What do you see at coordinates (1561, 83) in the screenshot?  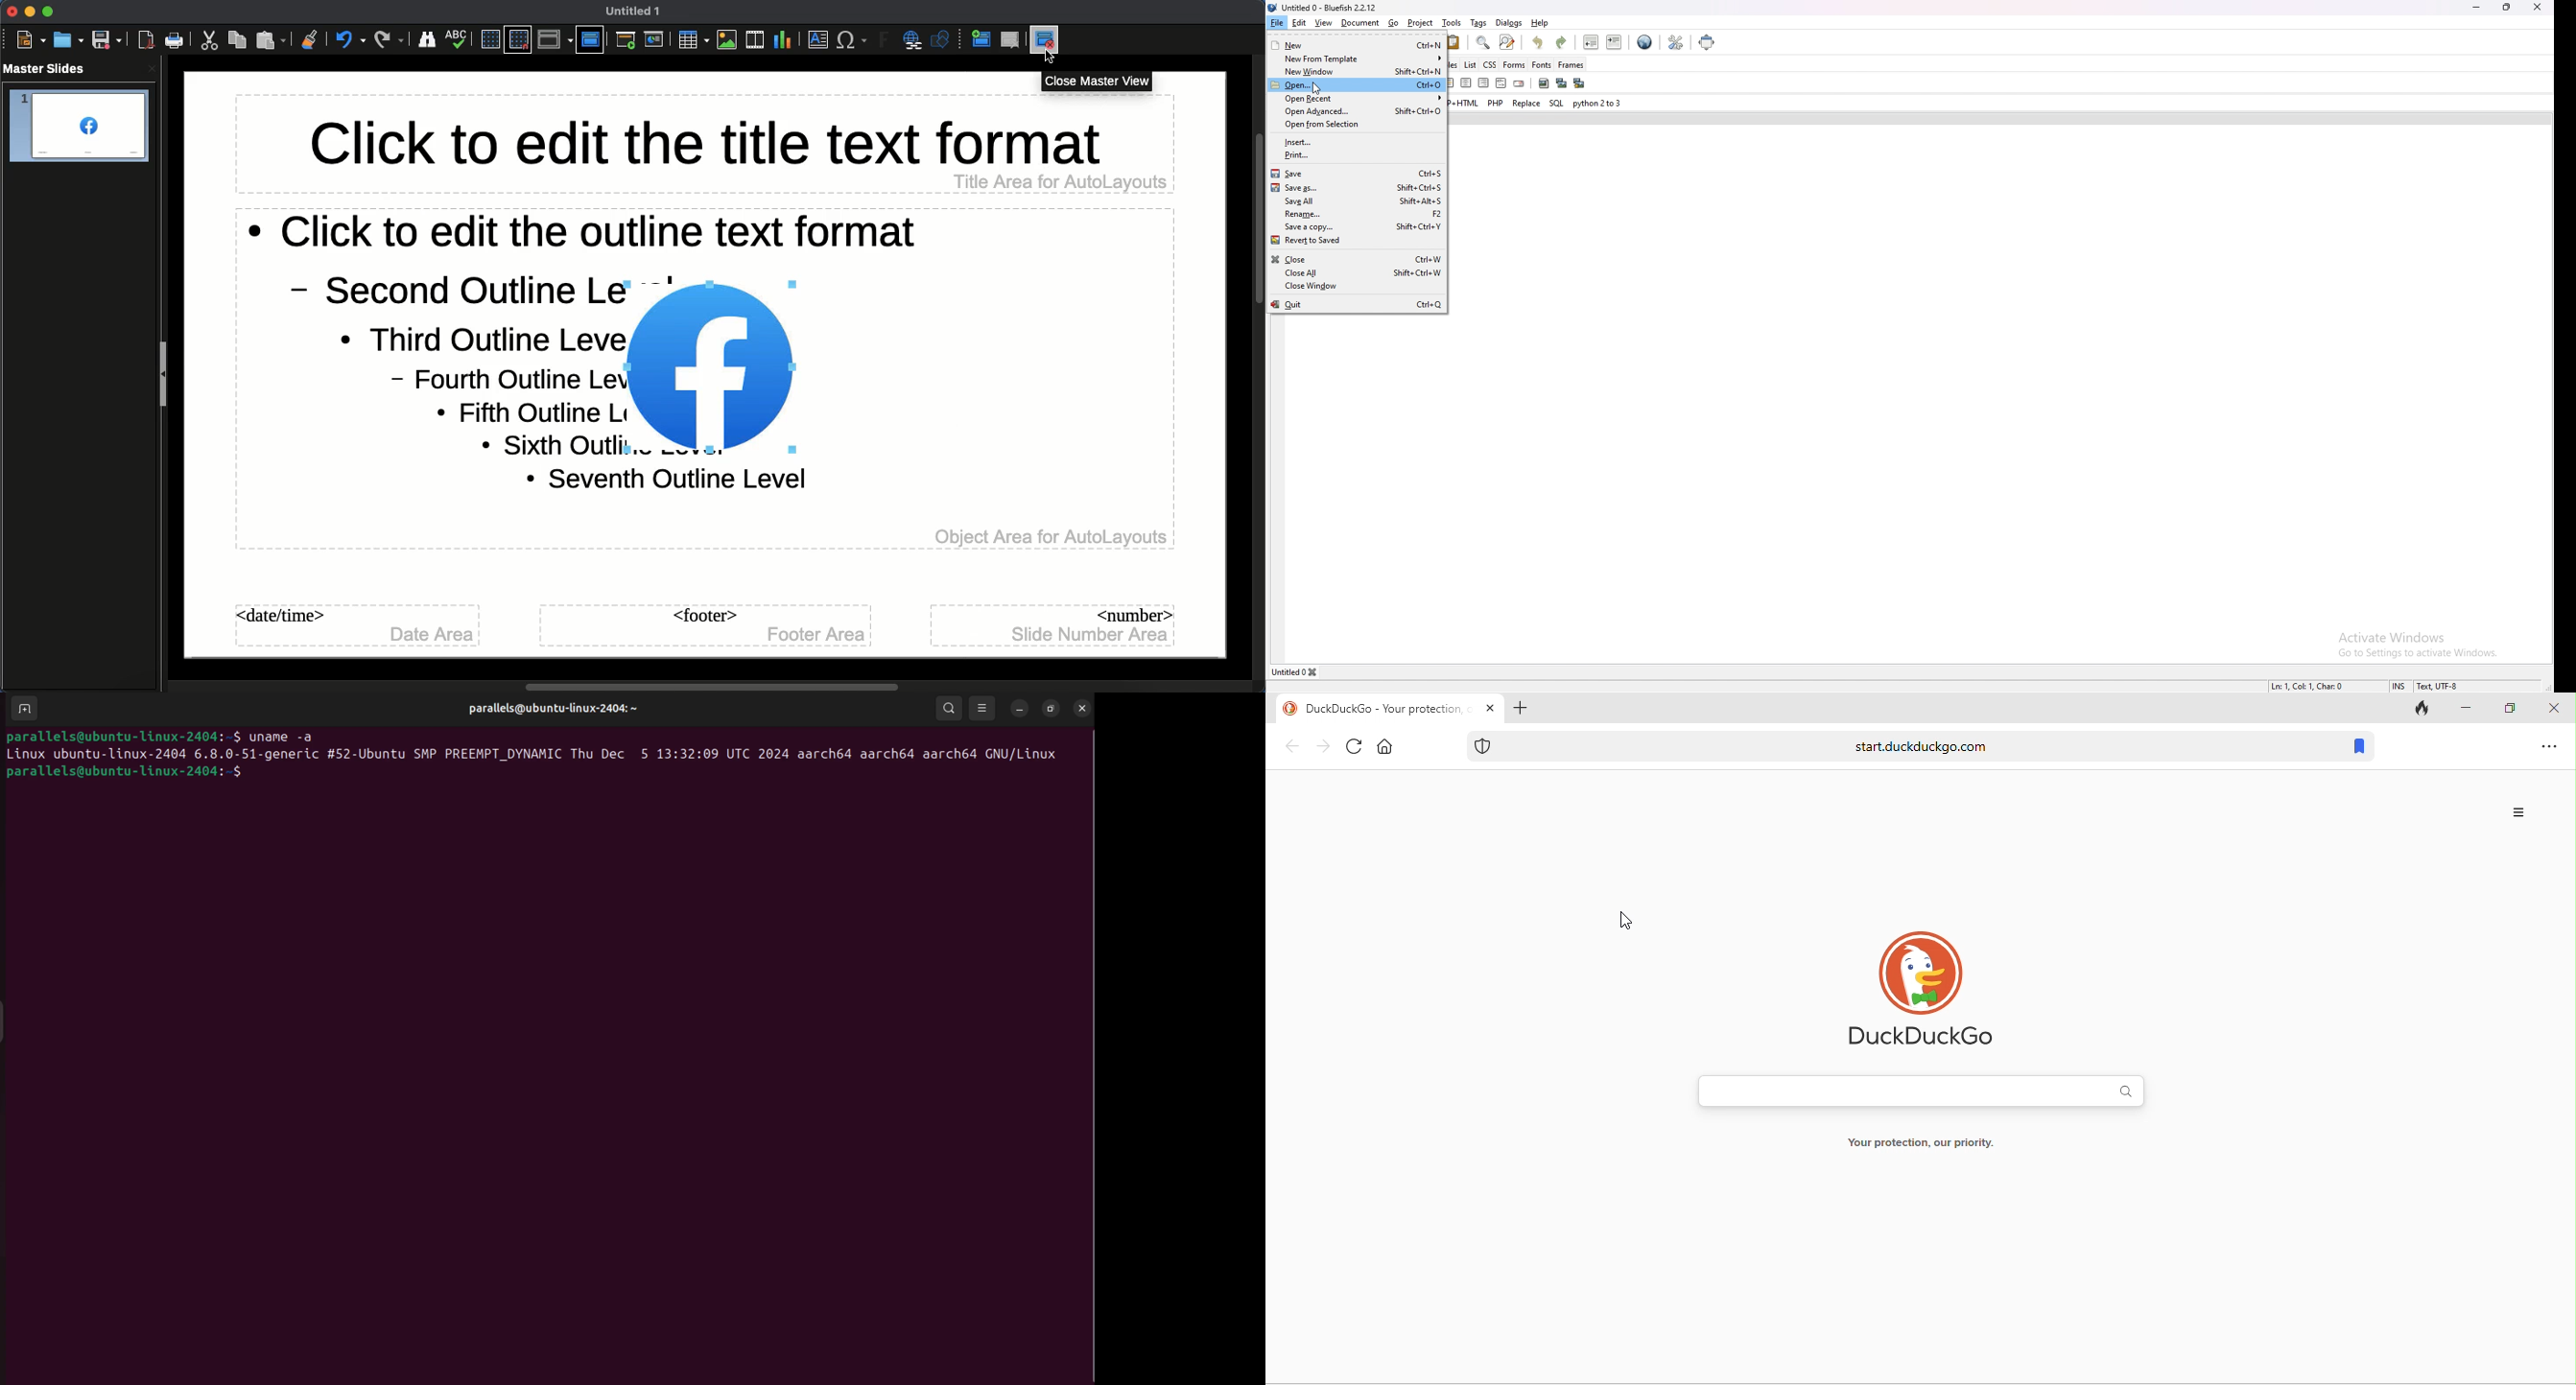 I see `insert thumbnail` at bounding box center [1561, 83].